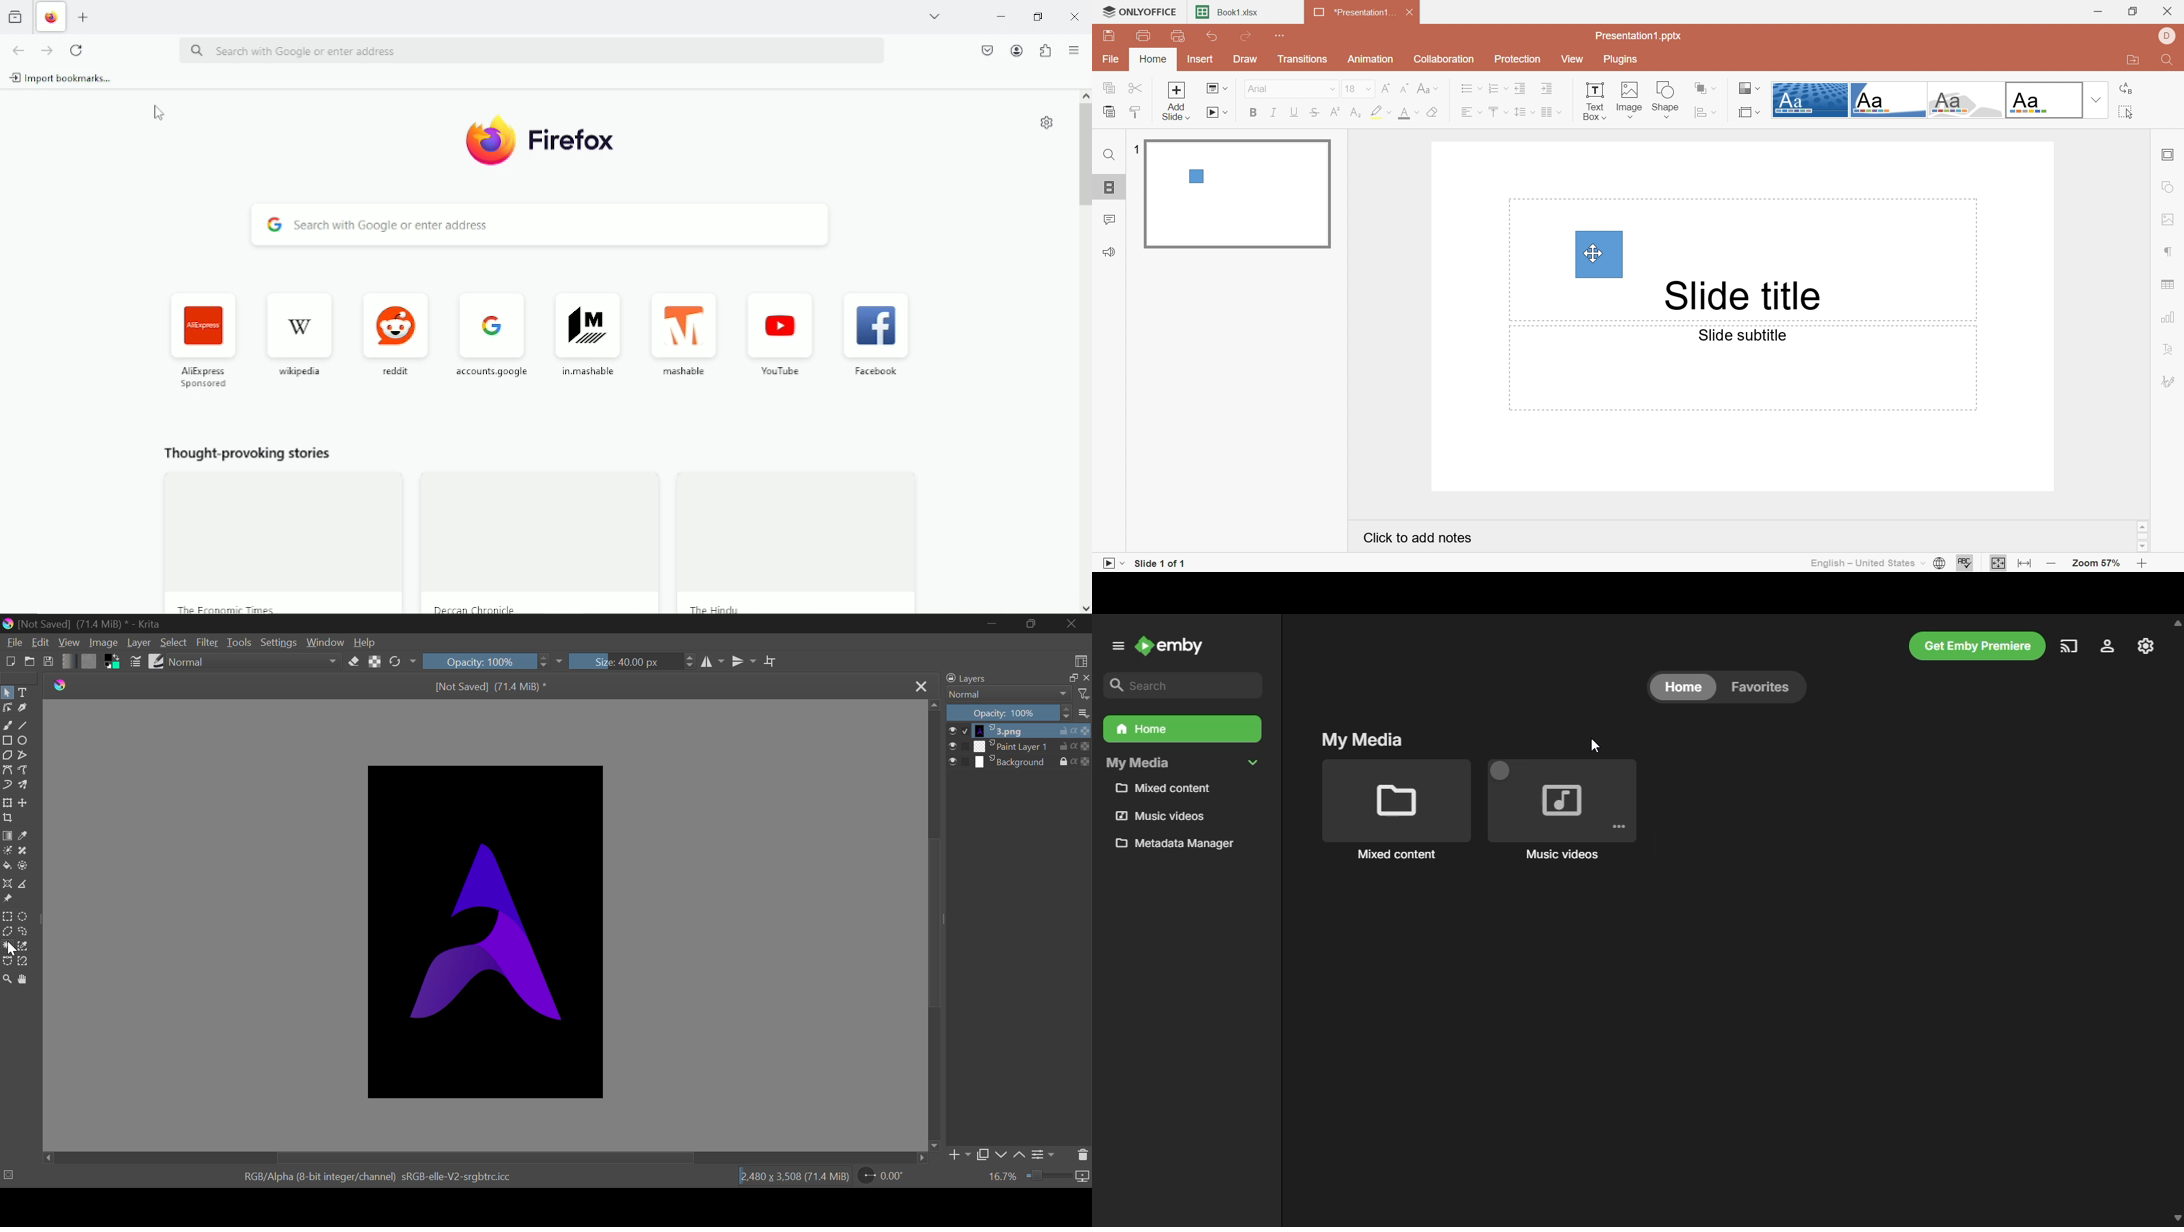  Describe the element at coordinates (26, 868) in the screenshot. I see `Enclose and Fill` at that location.